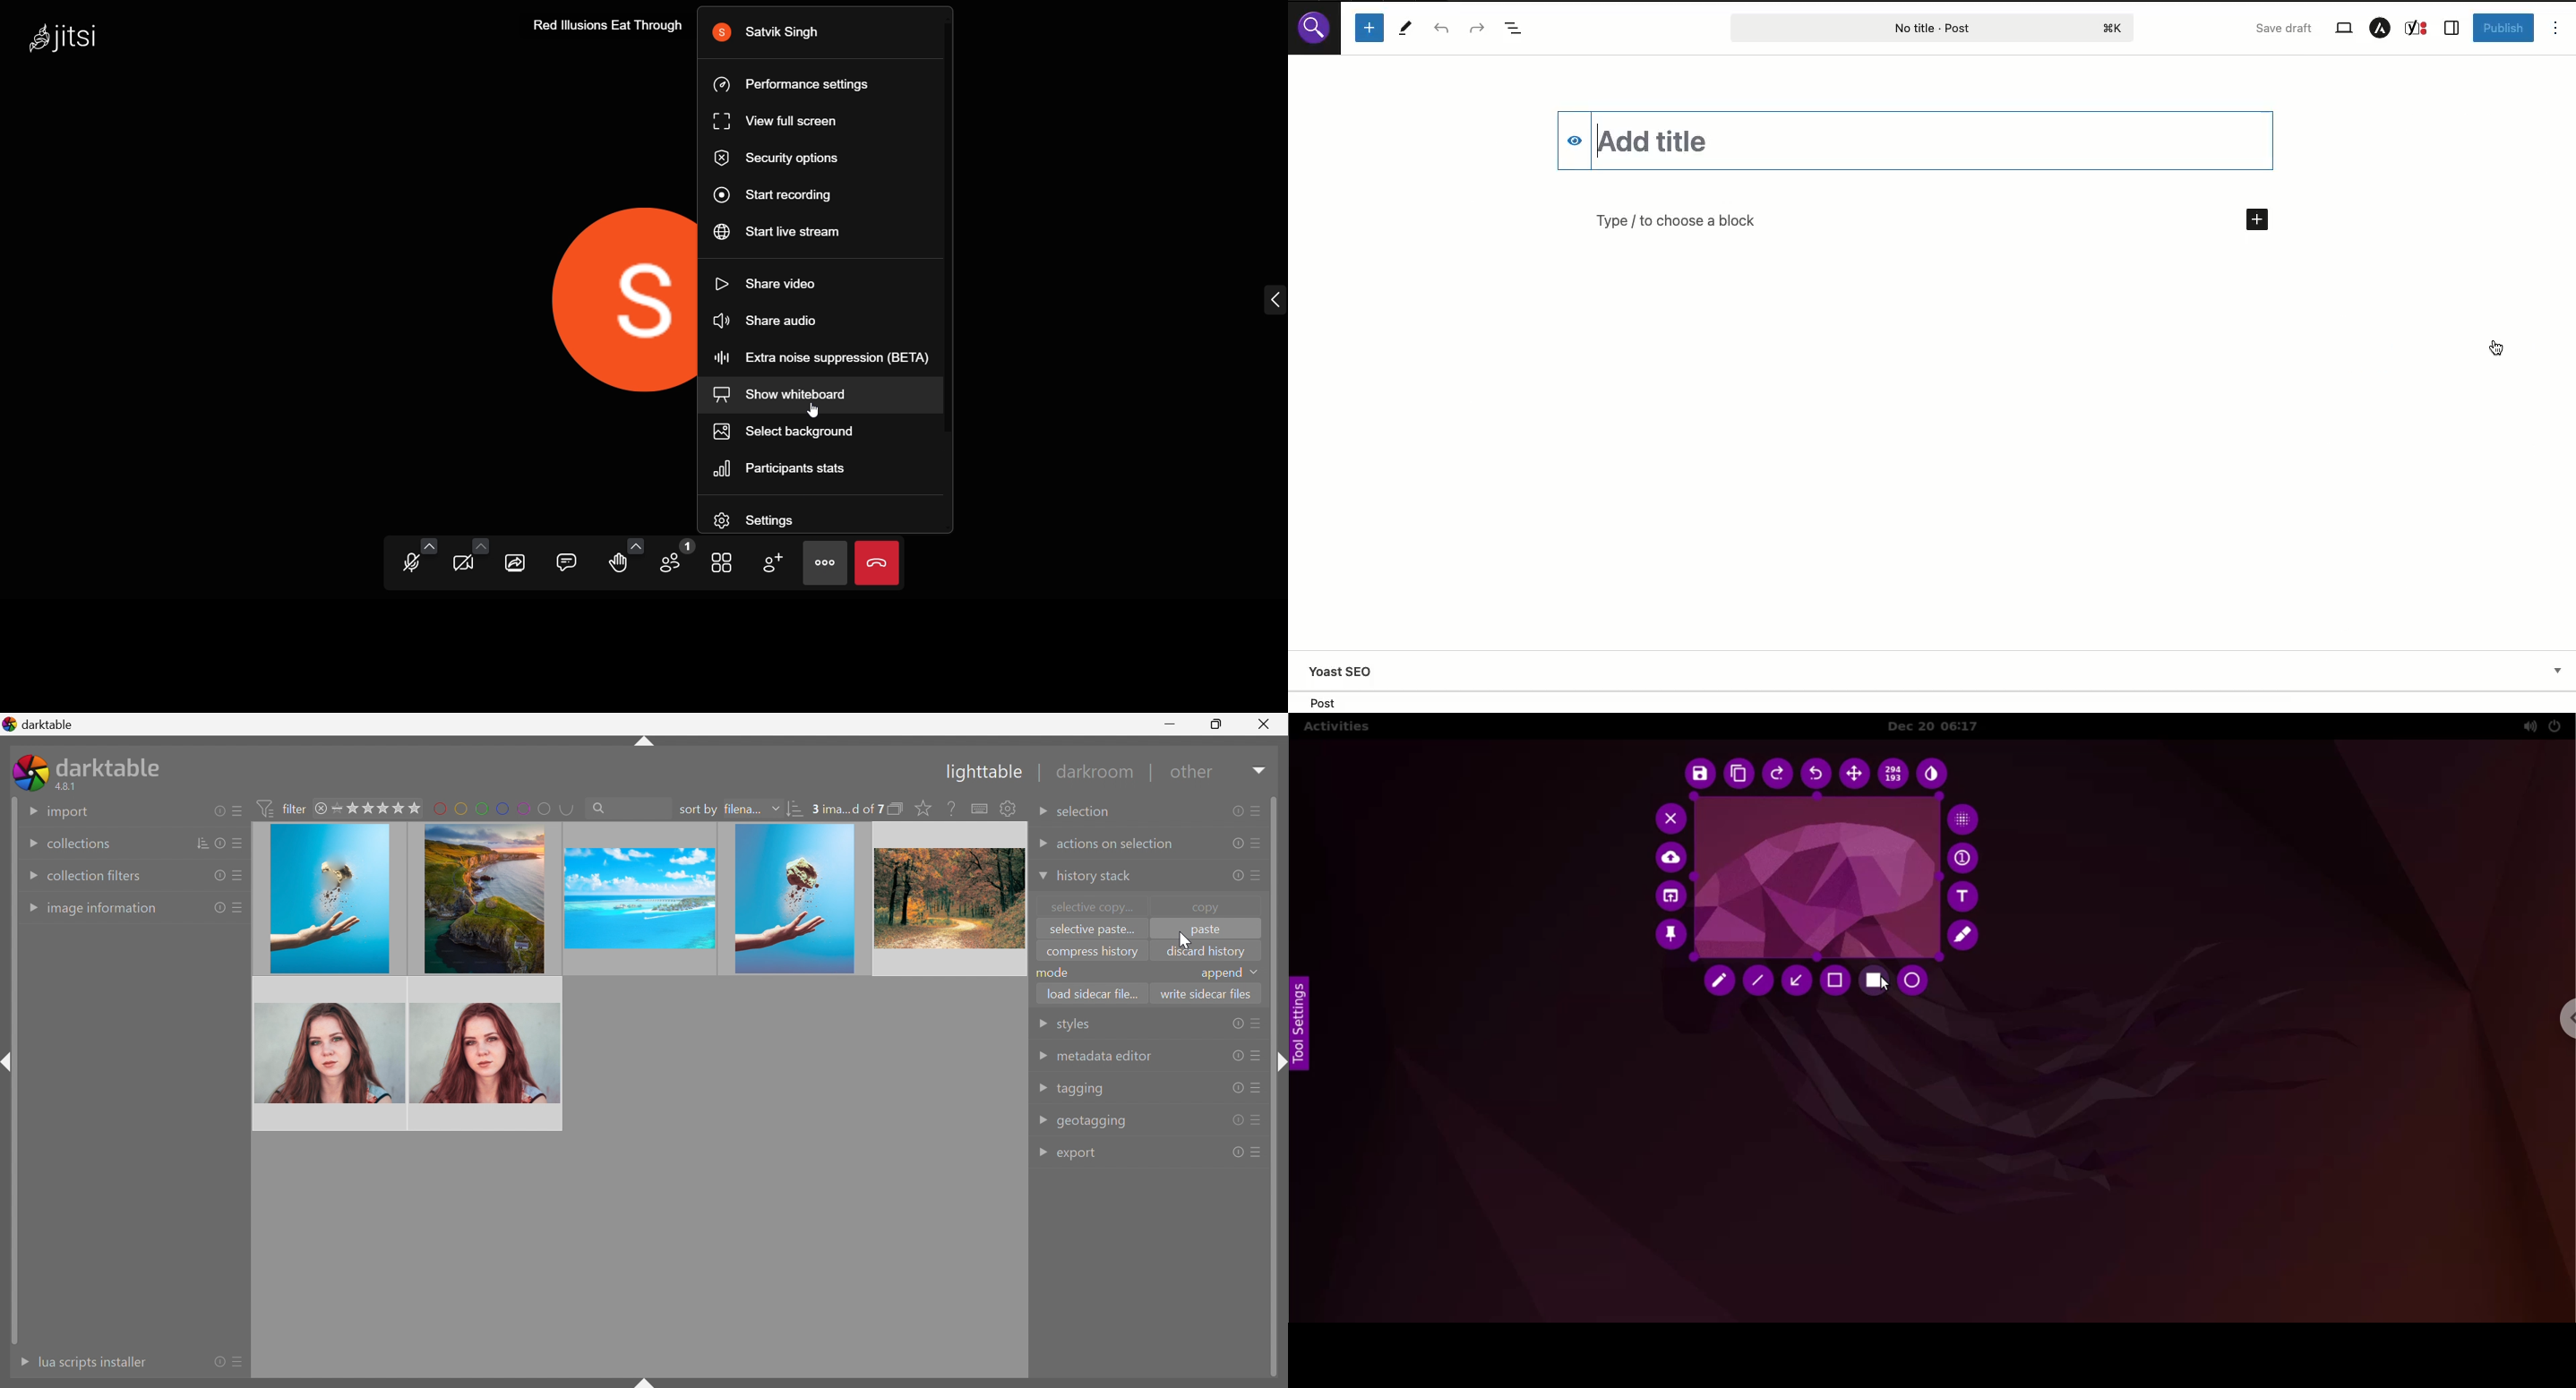 The image size is (2576, 1400). What do you see at coordinates (952, 808) in the screenshot?
I see `enable this then click on a control element to see its online help` at bounding box center [952, 808].